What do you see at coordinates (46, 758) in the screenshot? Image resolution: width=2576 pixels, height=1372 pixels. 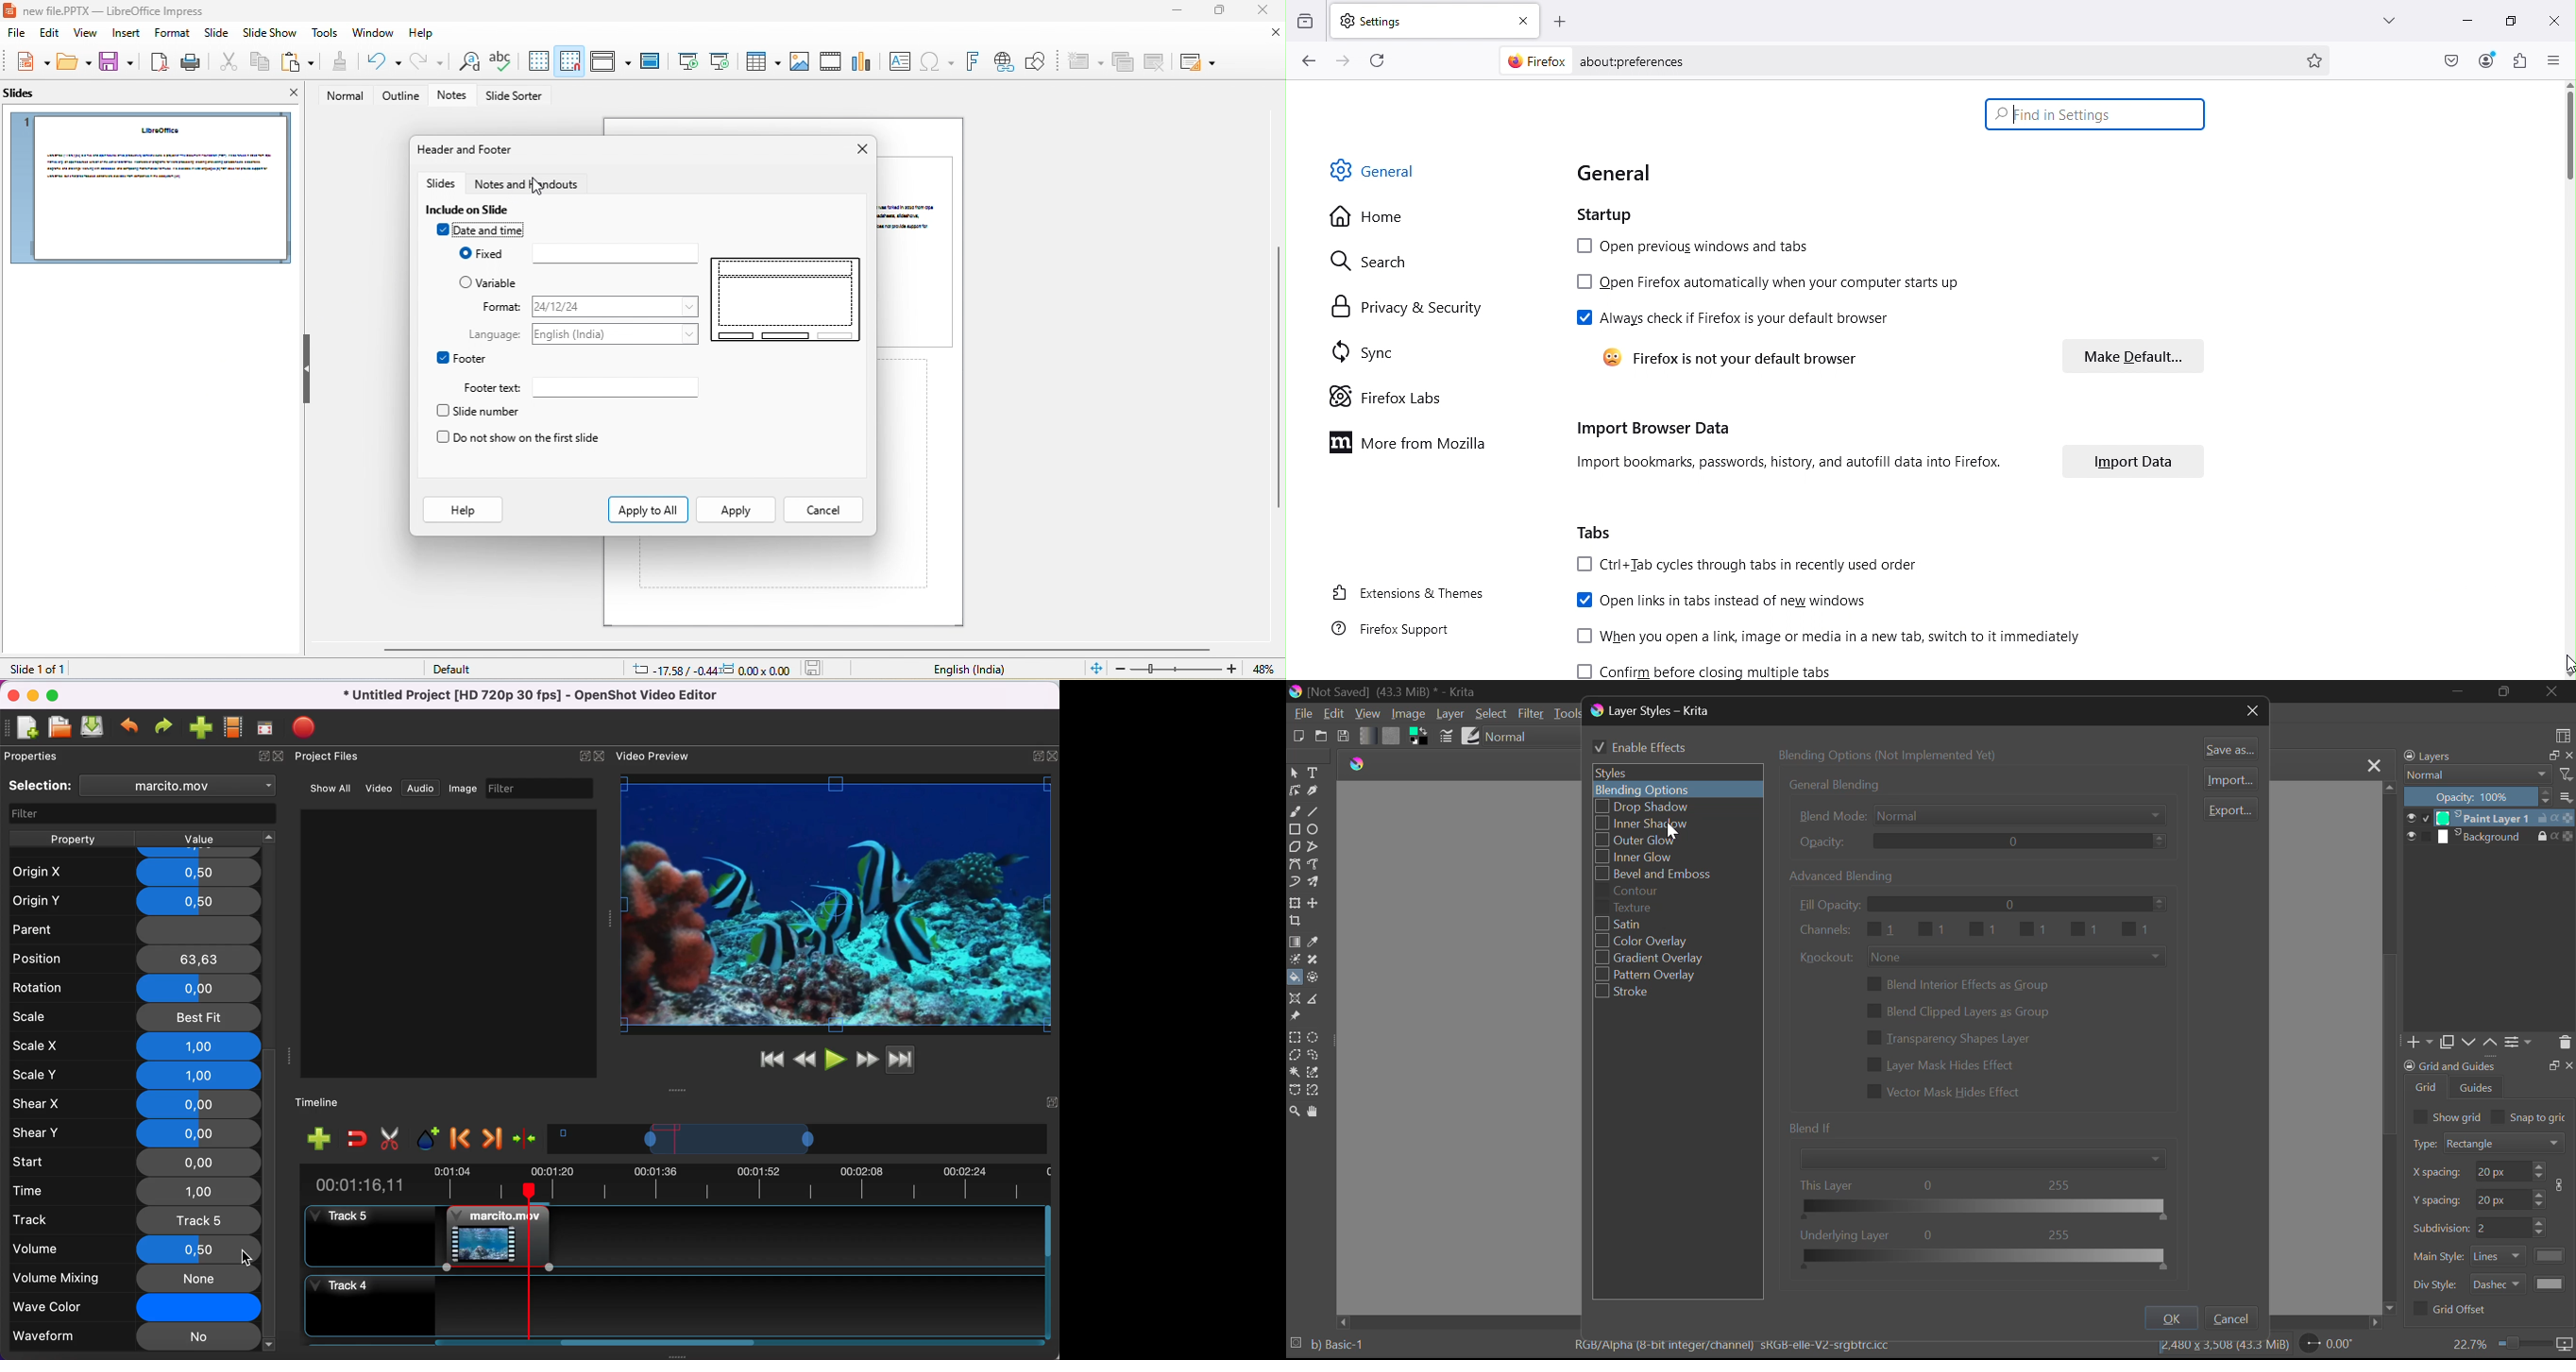 I see `properties` at bounding box center [46, 758].